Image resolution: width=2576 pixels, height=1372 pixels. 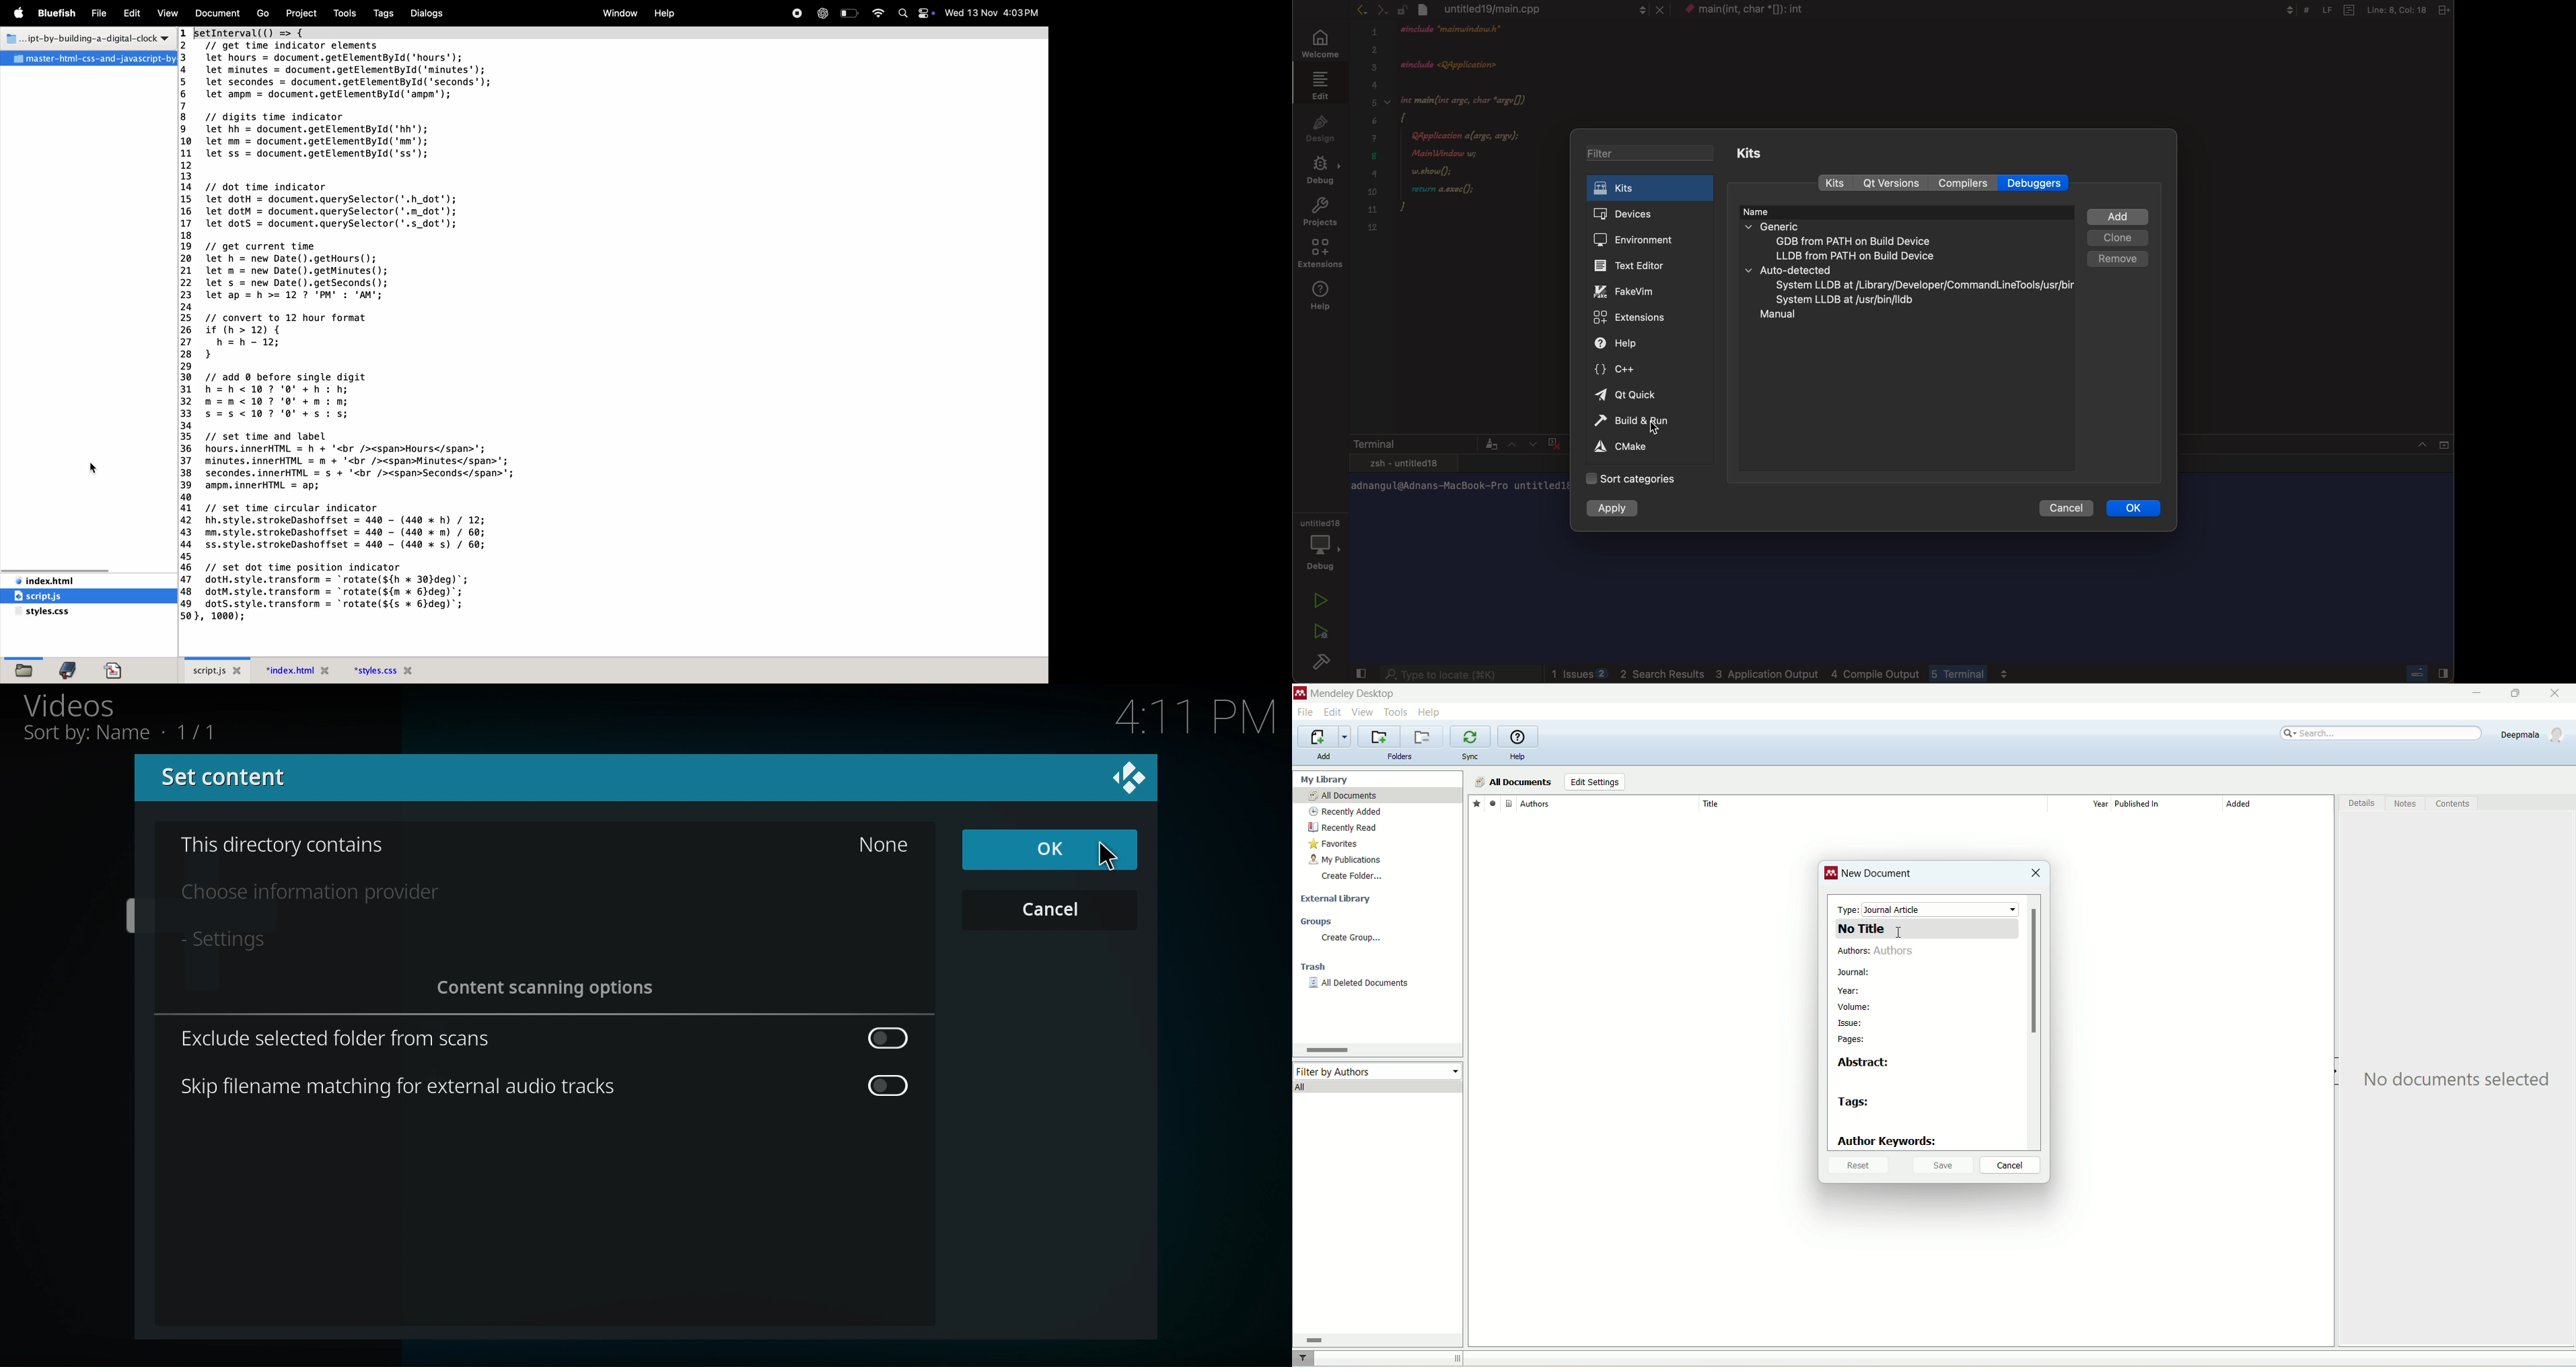 I want to click on synchronize library with mendeley web, so click(x=1472, y=737).